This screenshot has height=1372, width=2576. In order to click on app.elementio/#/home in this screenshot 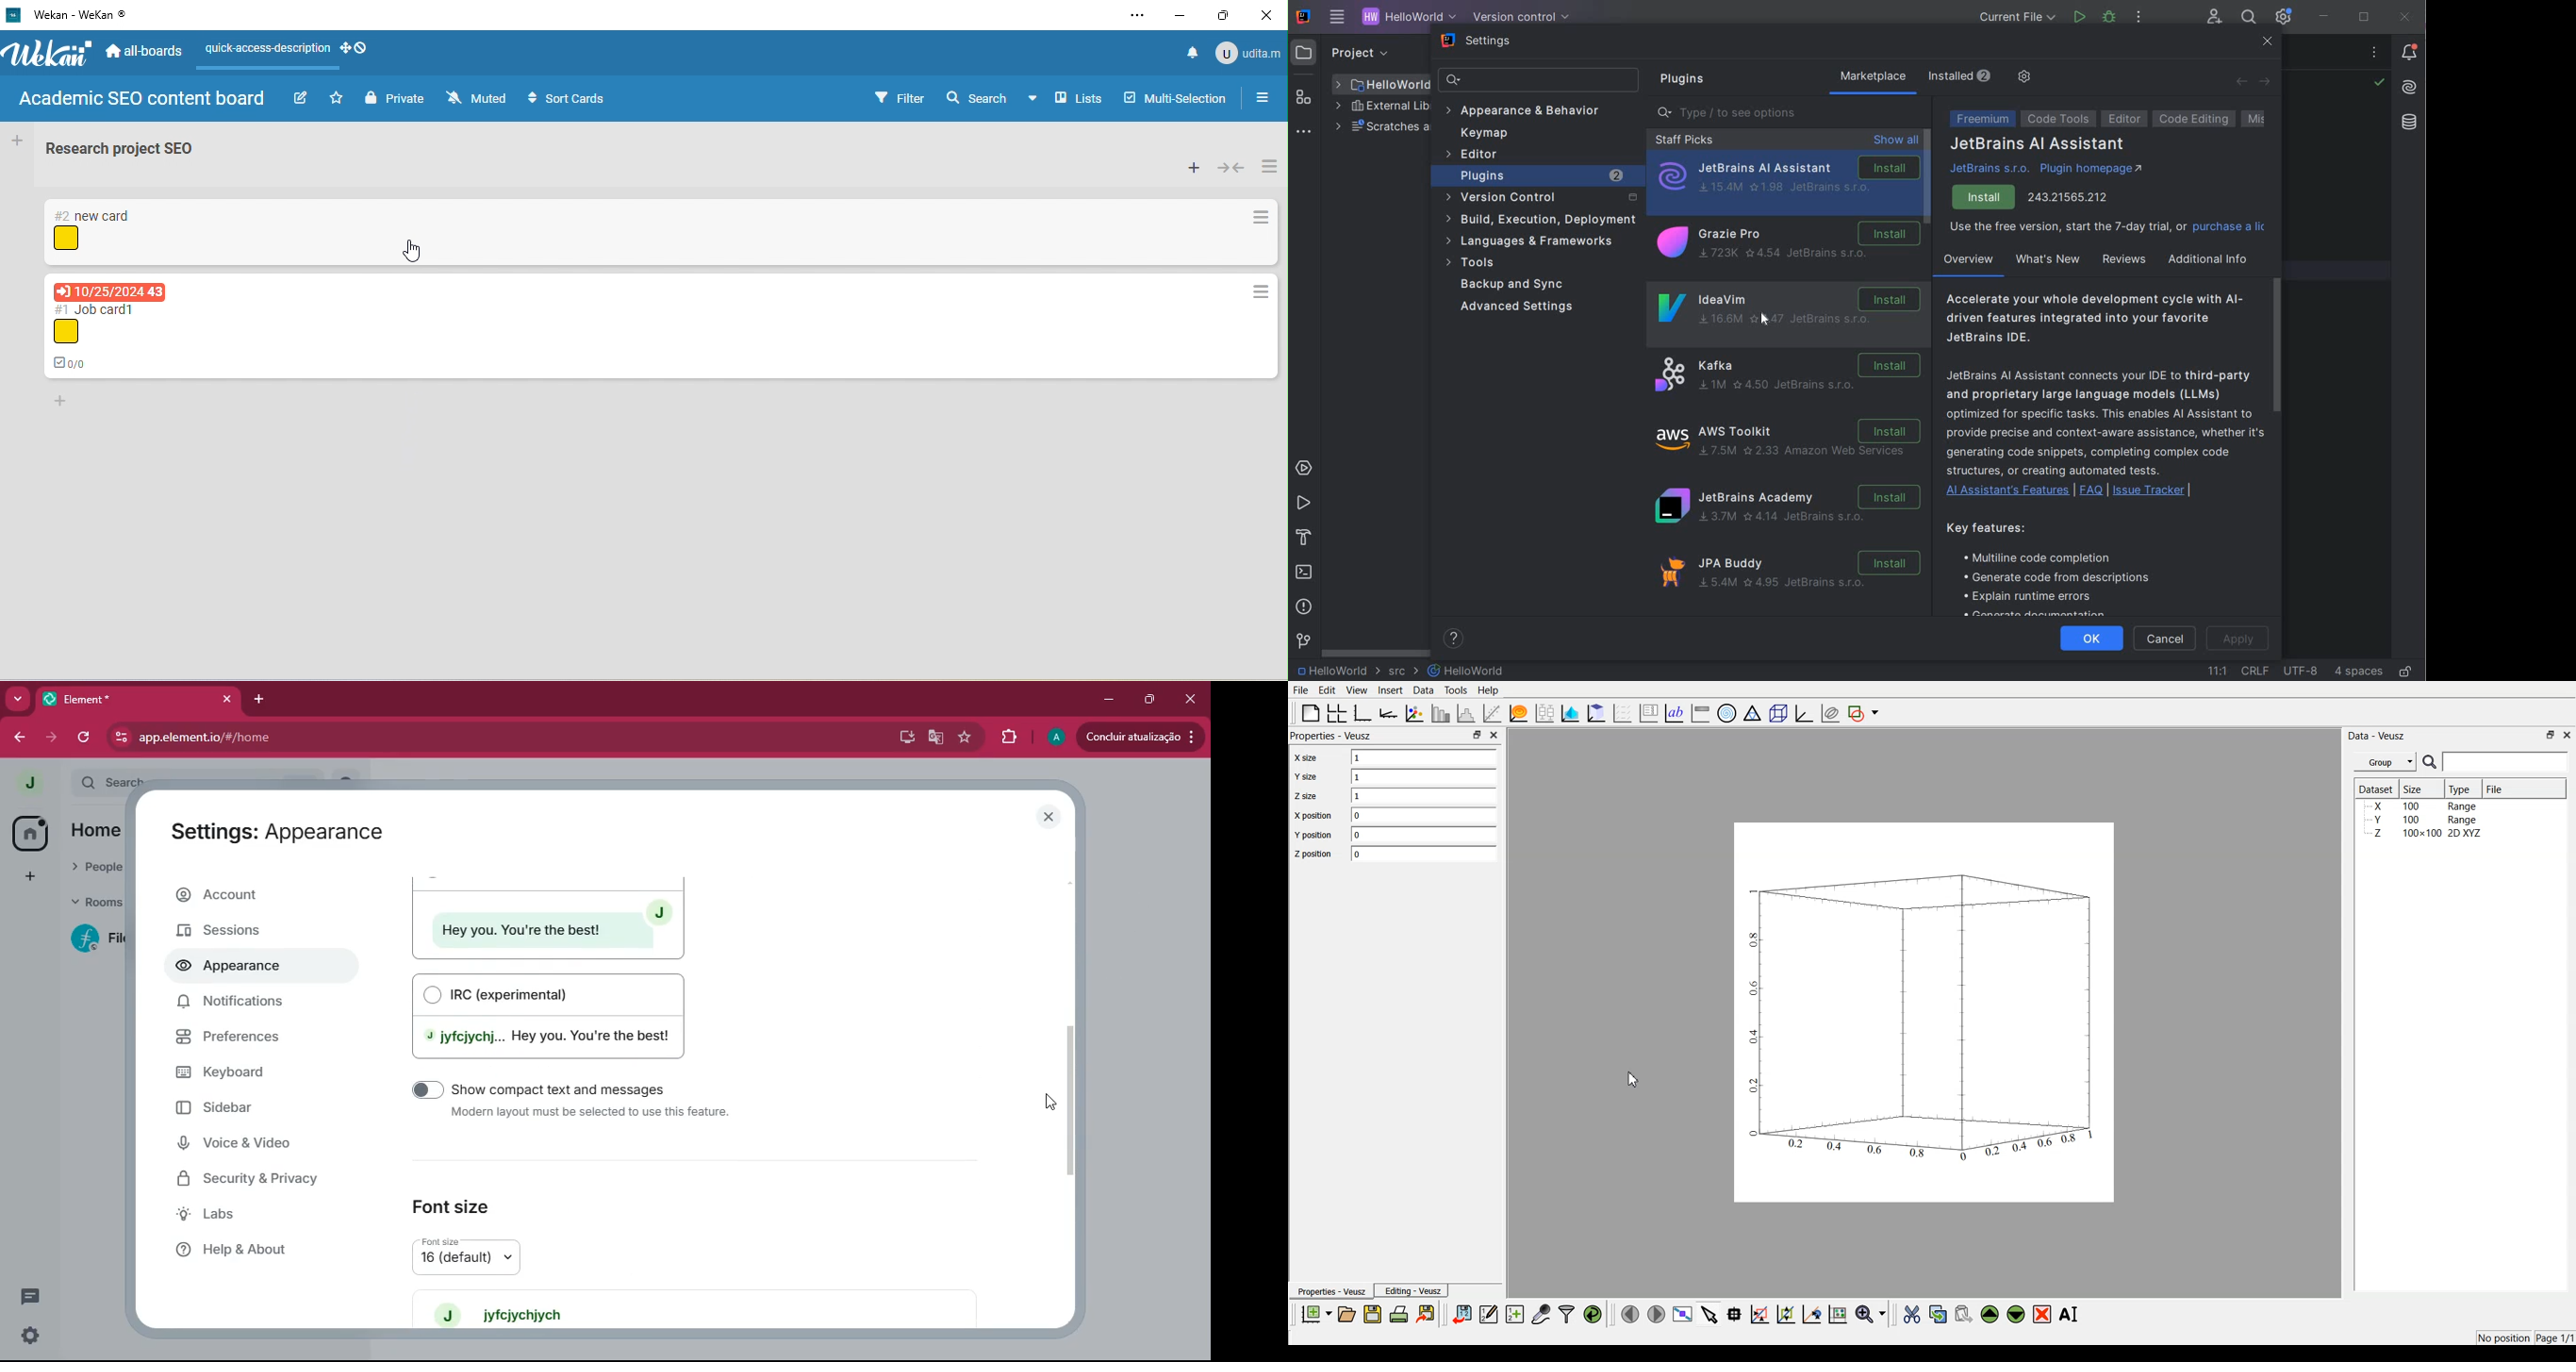, I will do `click(400, 738)`.